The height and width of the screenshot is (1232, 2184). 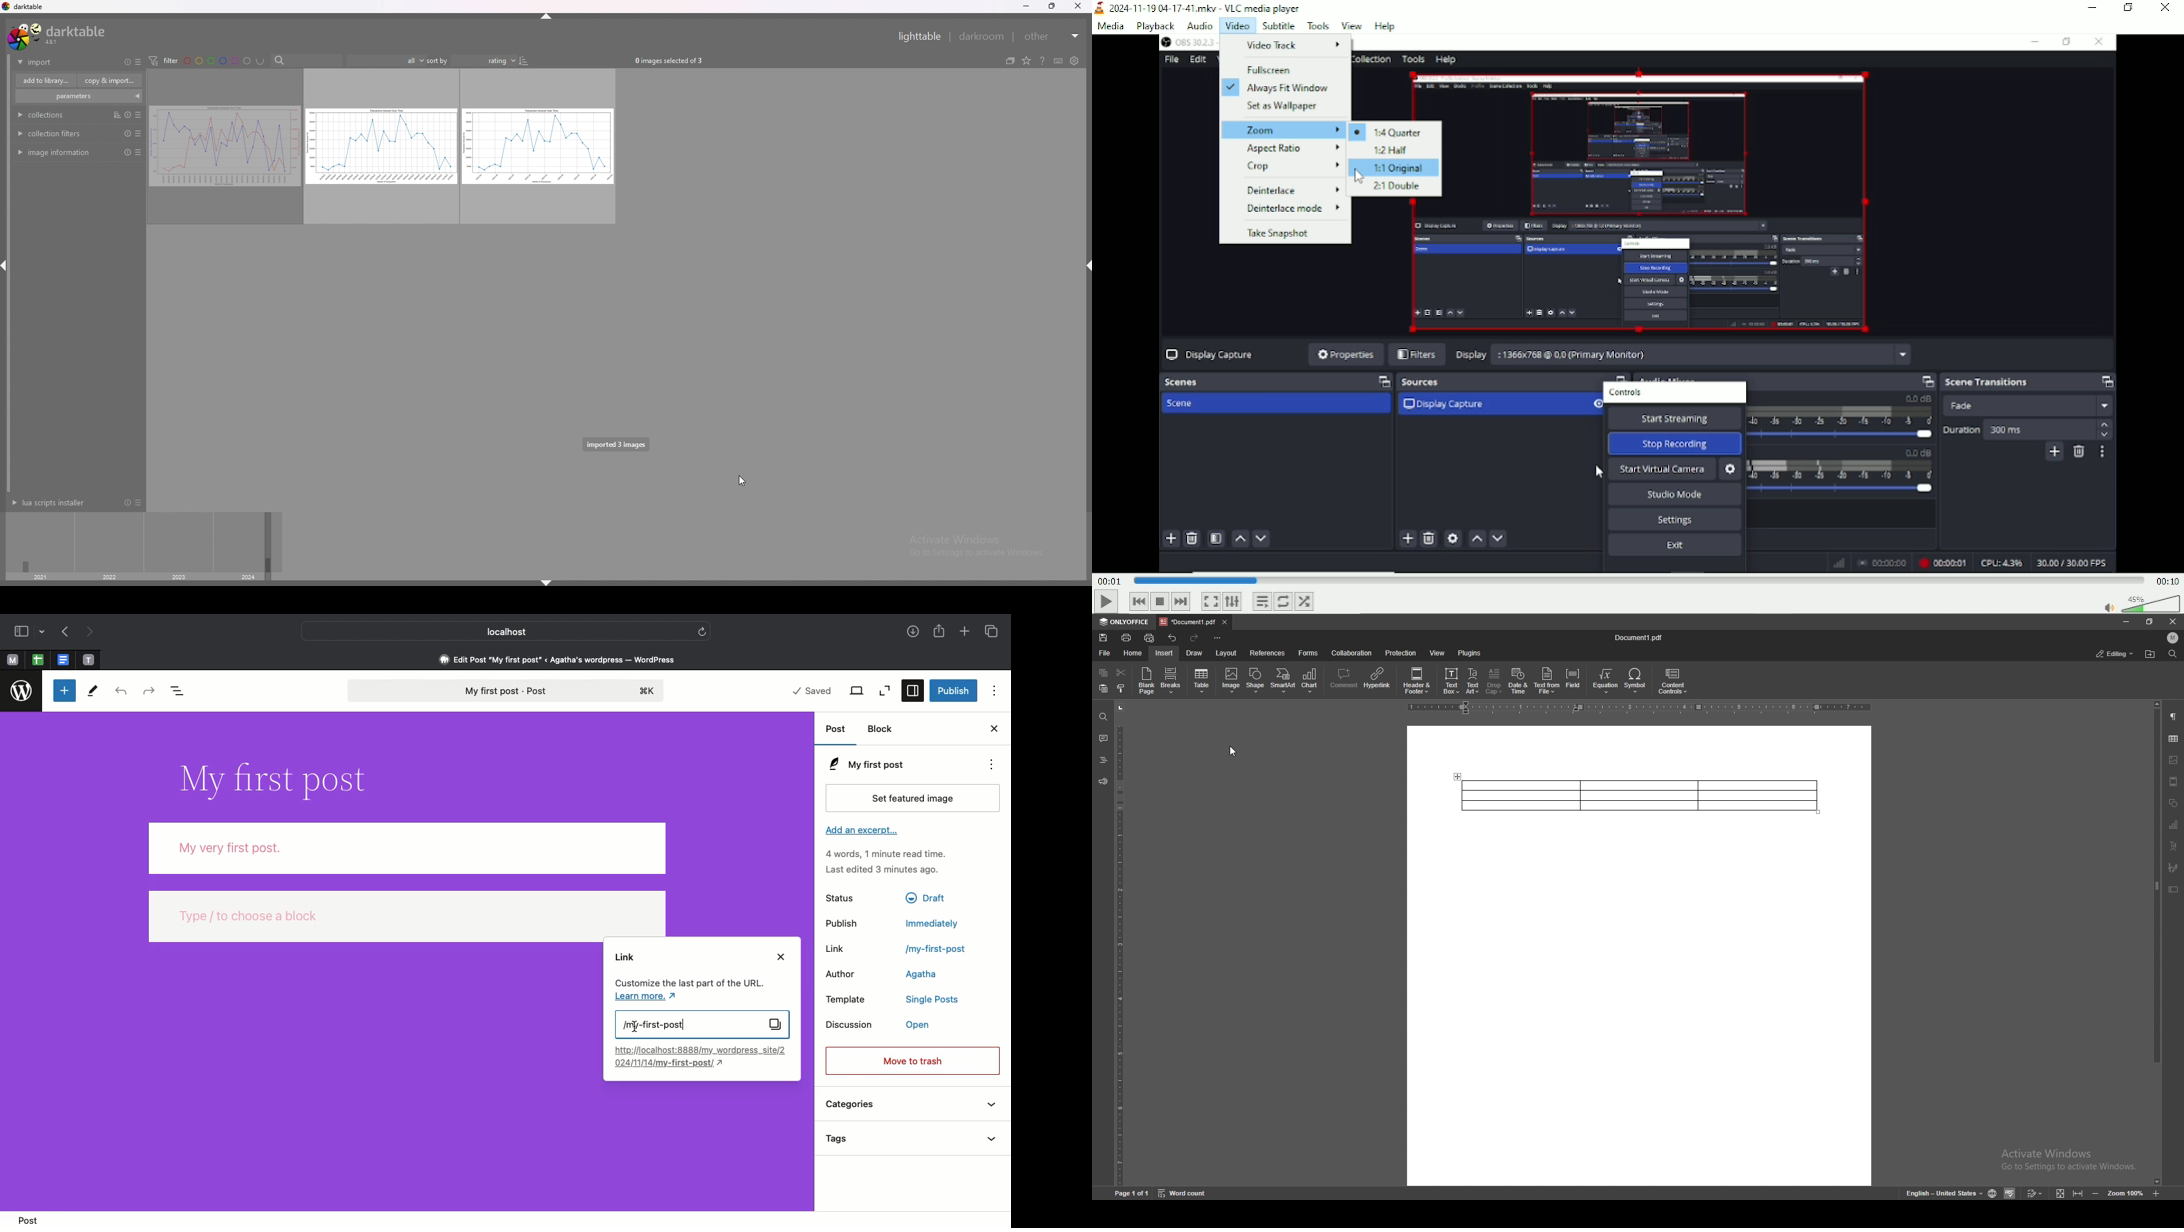 I want to click on file name, so click(x=1640, y=637).